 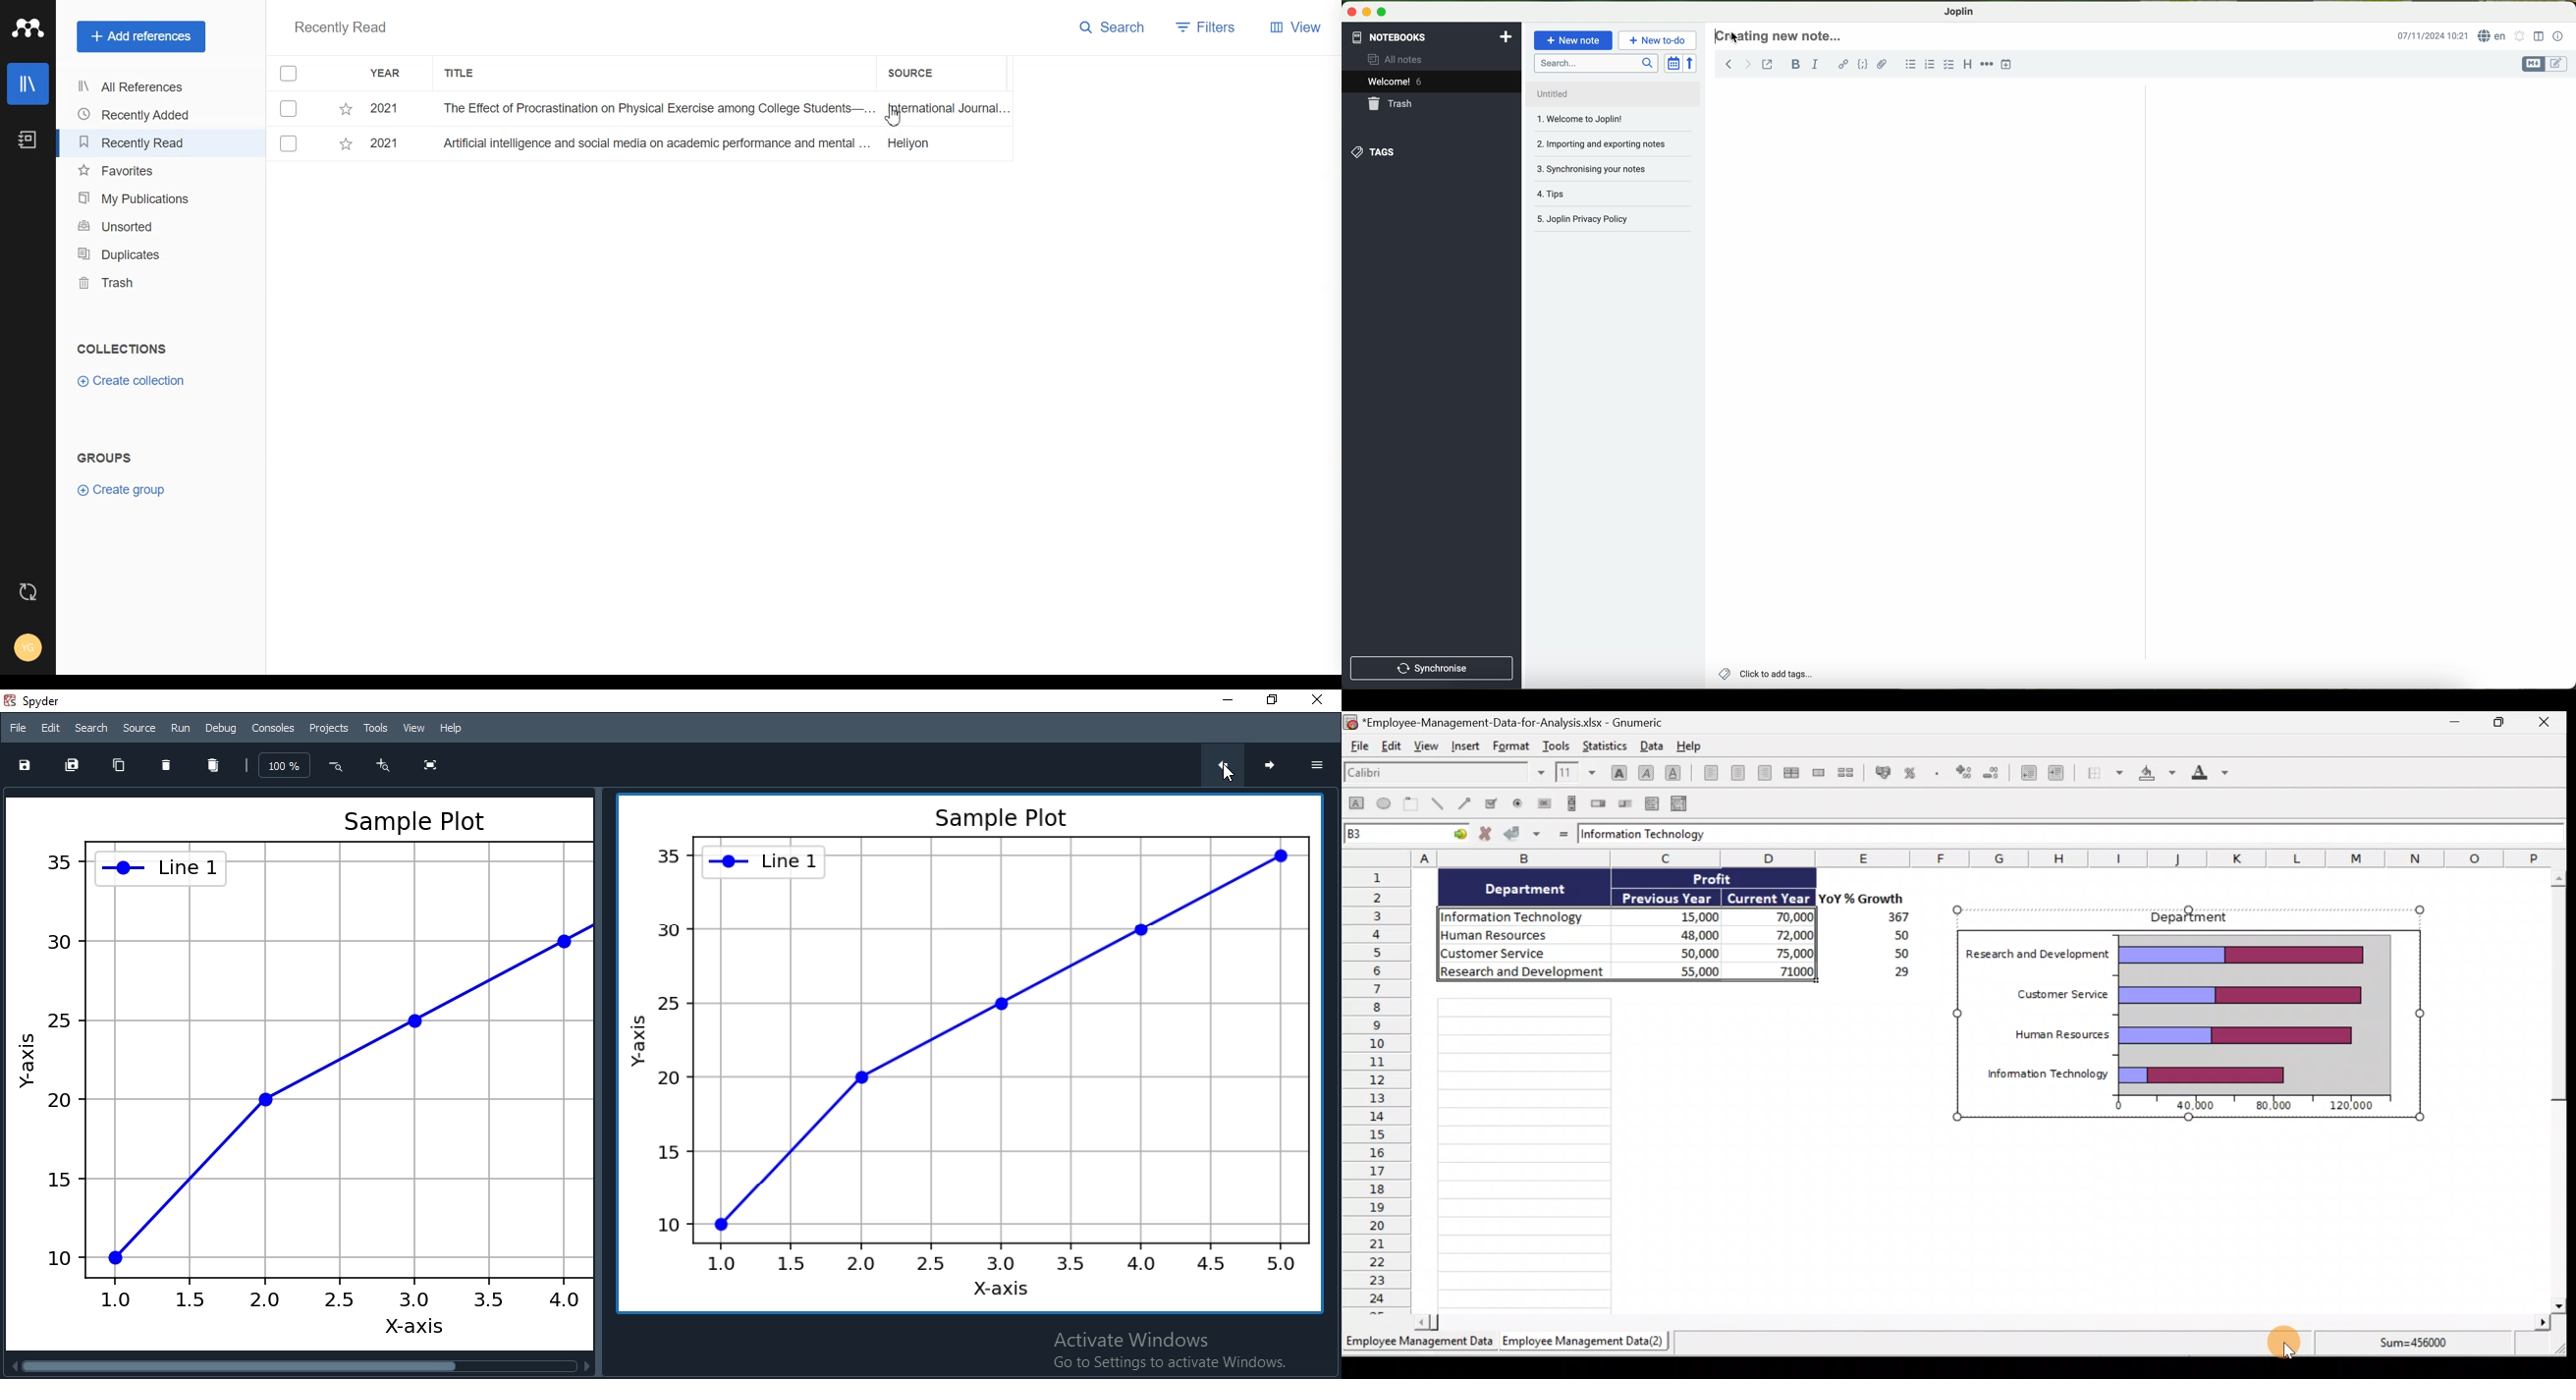 I want to click on cursor, so click(x=1737, y=40).